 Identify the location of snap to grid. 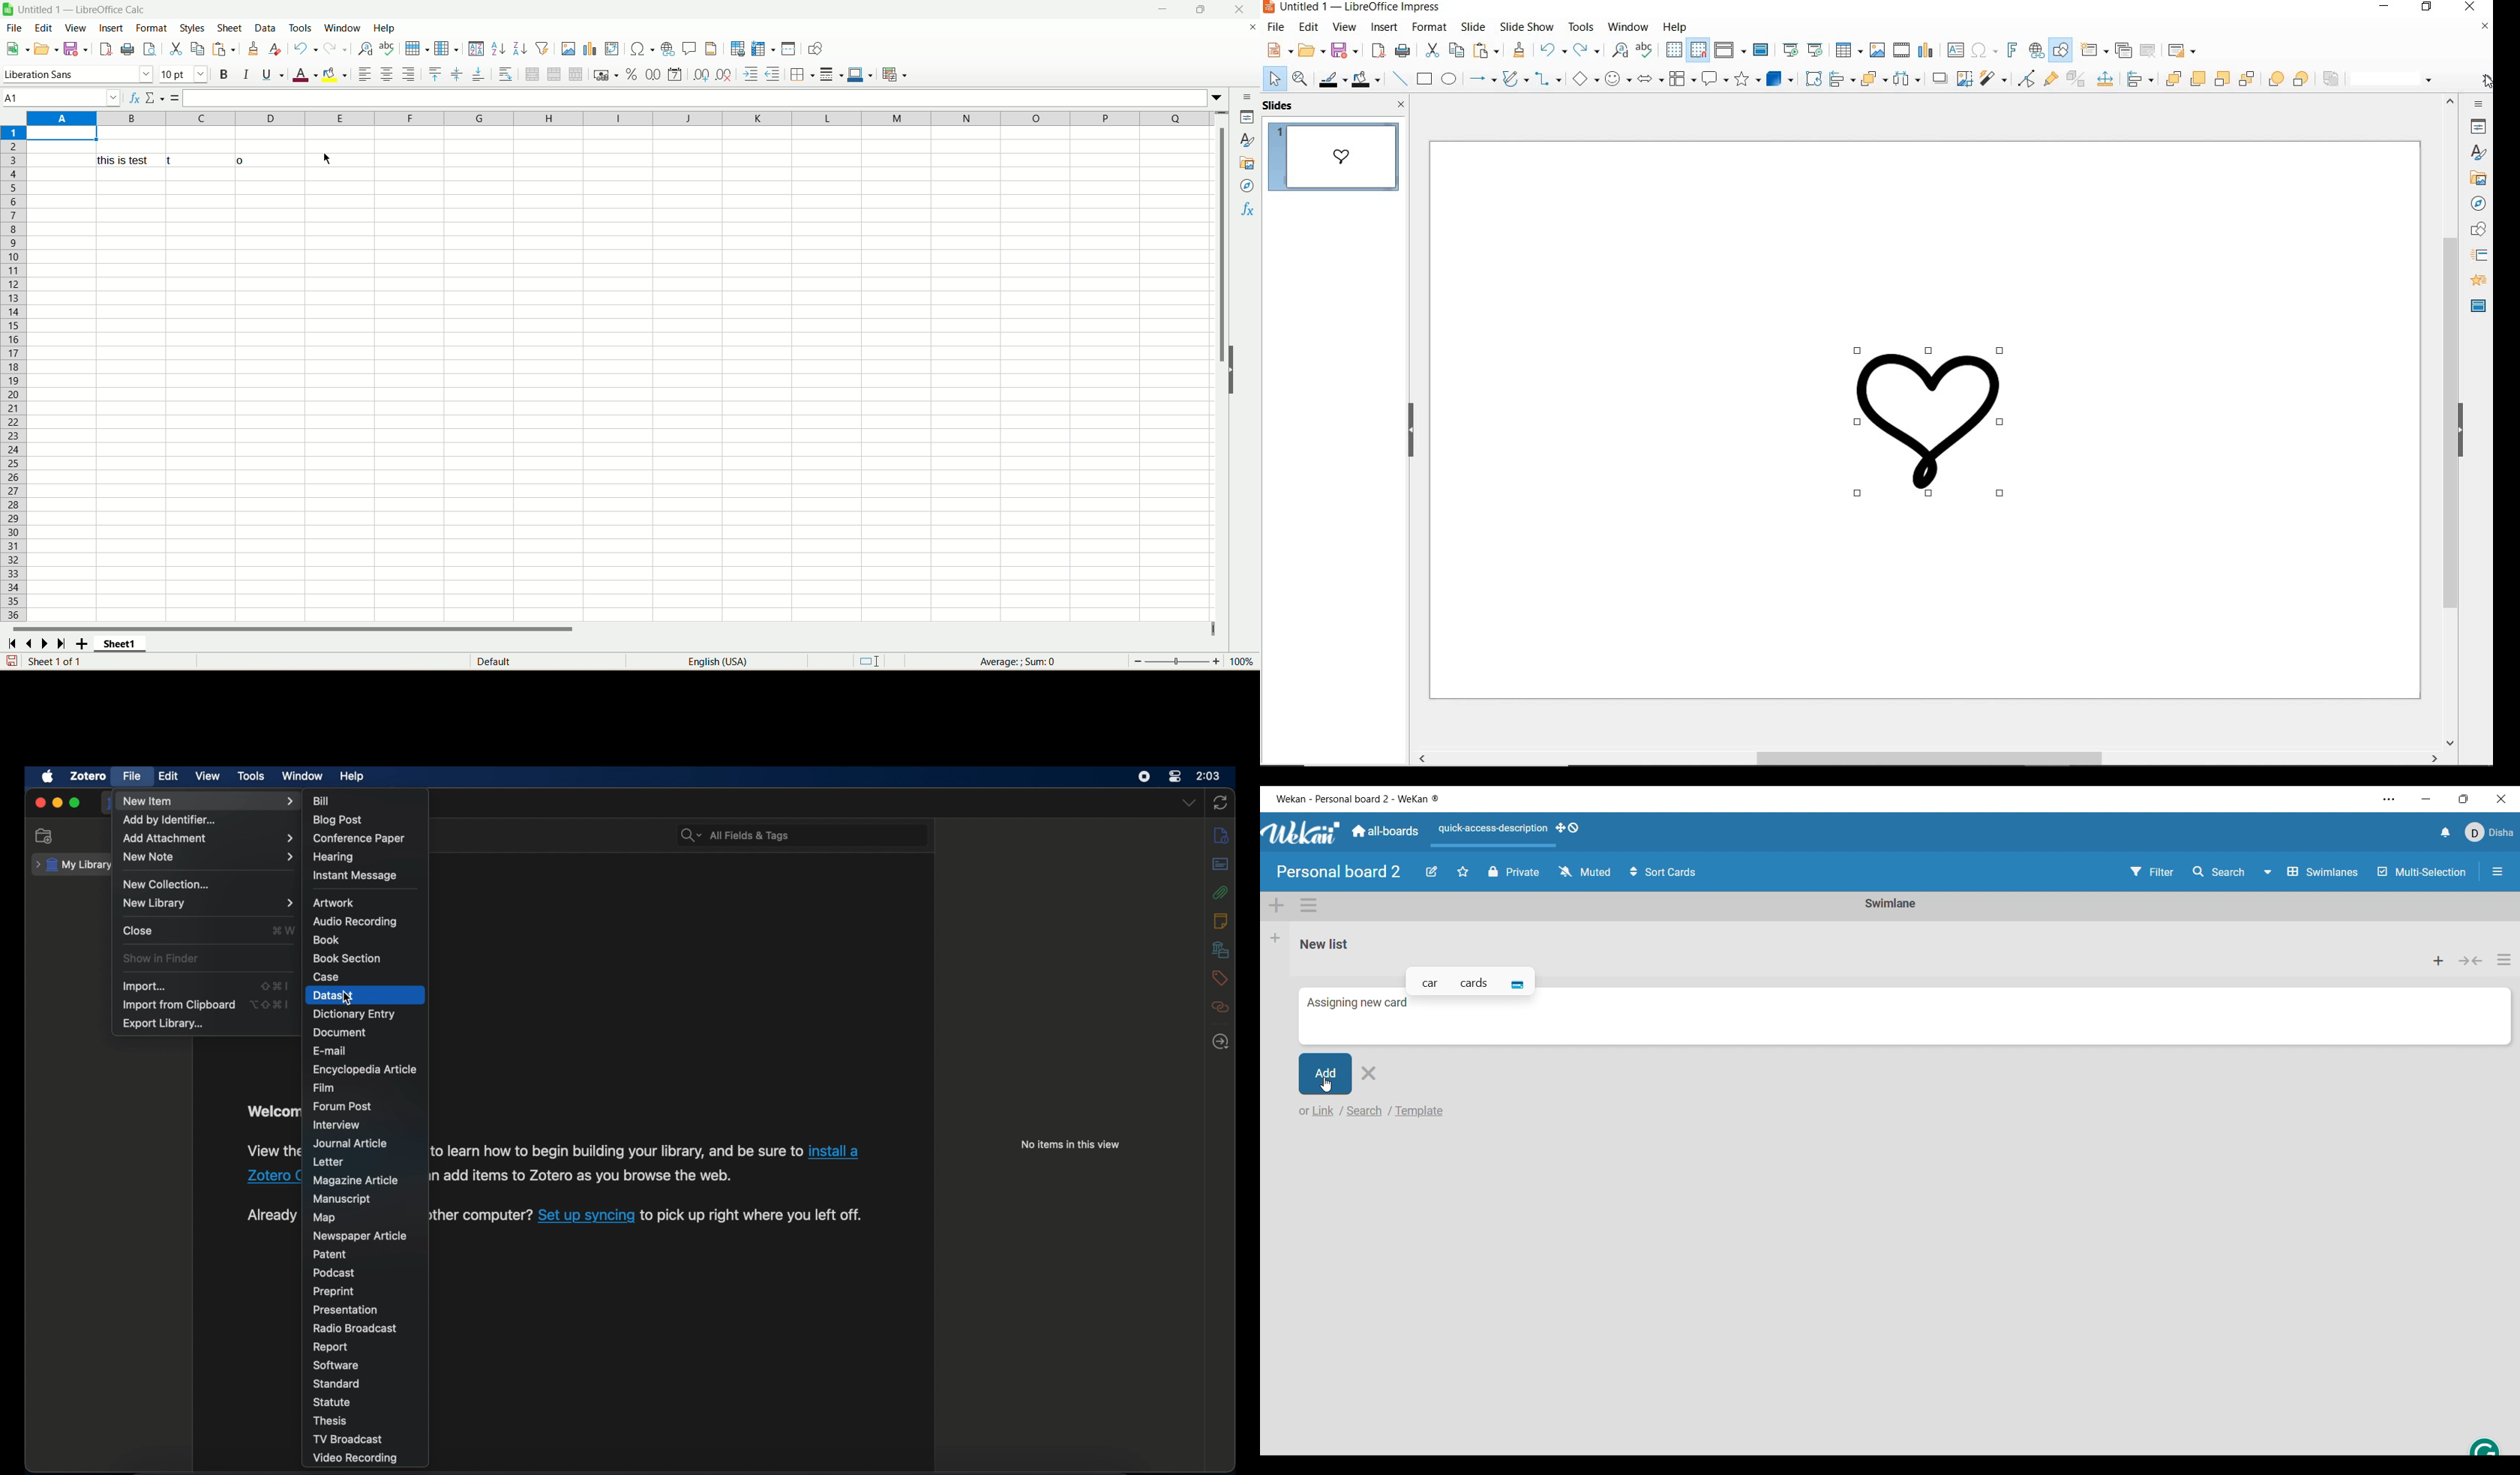
(1699, 51).